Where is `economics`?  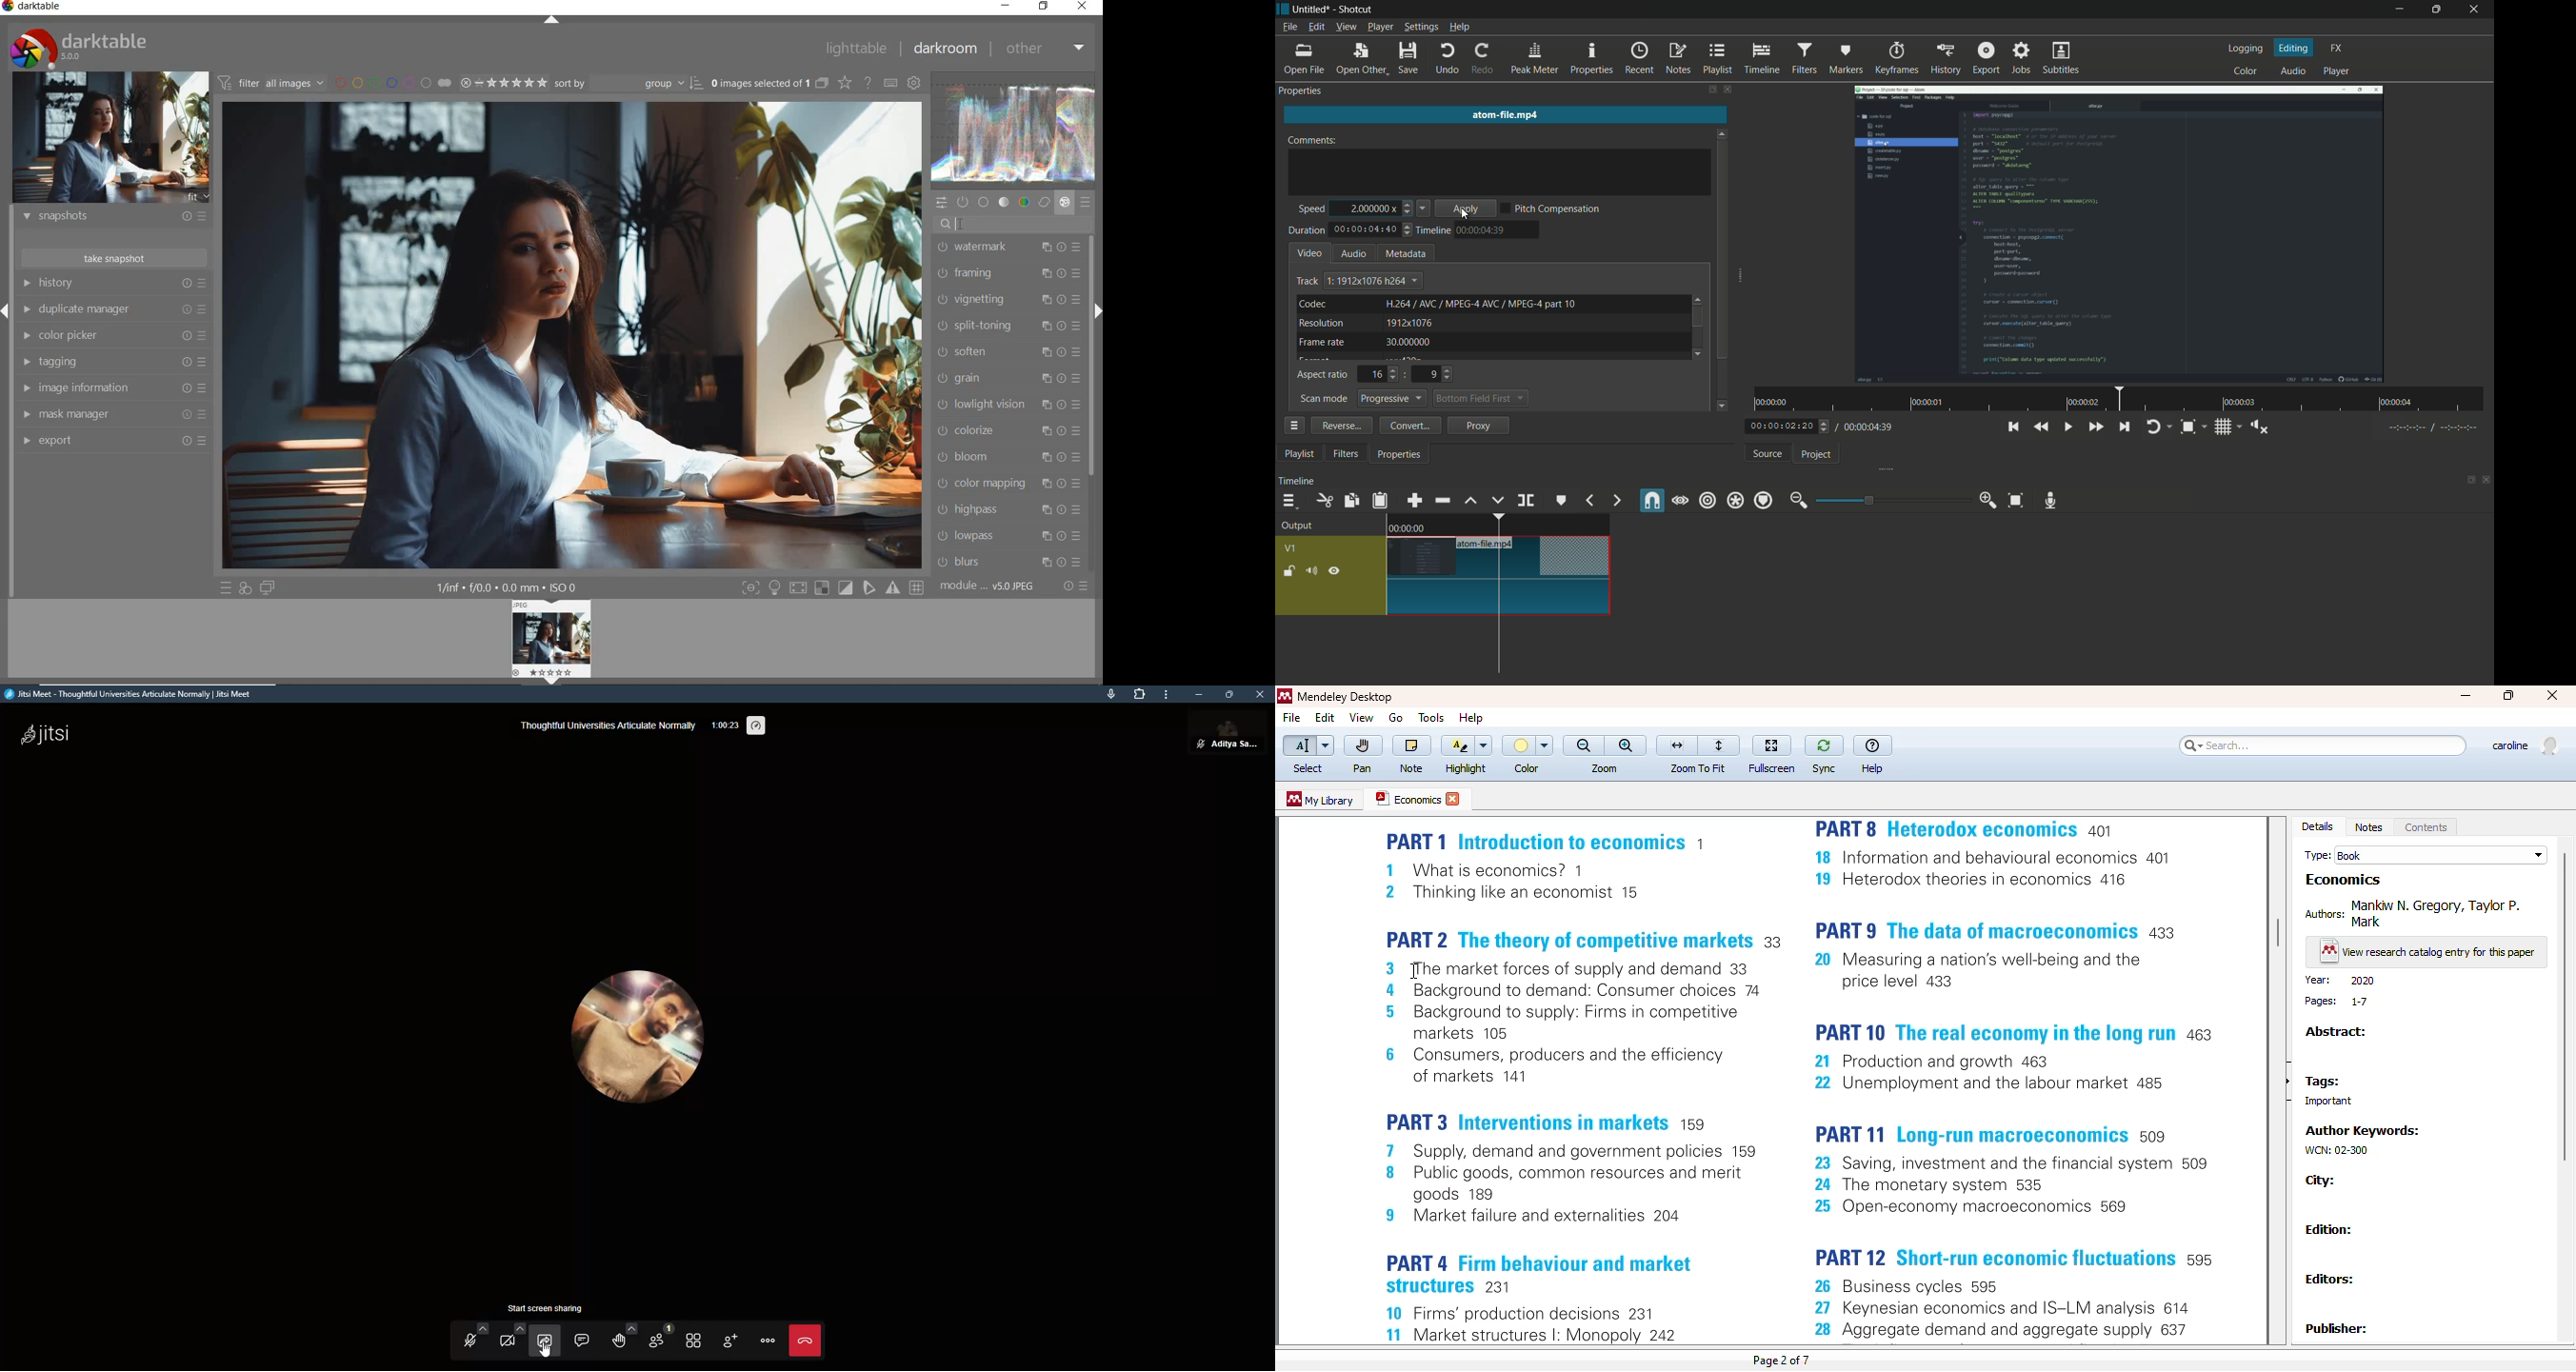 economics is located at coordinates (1407, 798).